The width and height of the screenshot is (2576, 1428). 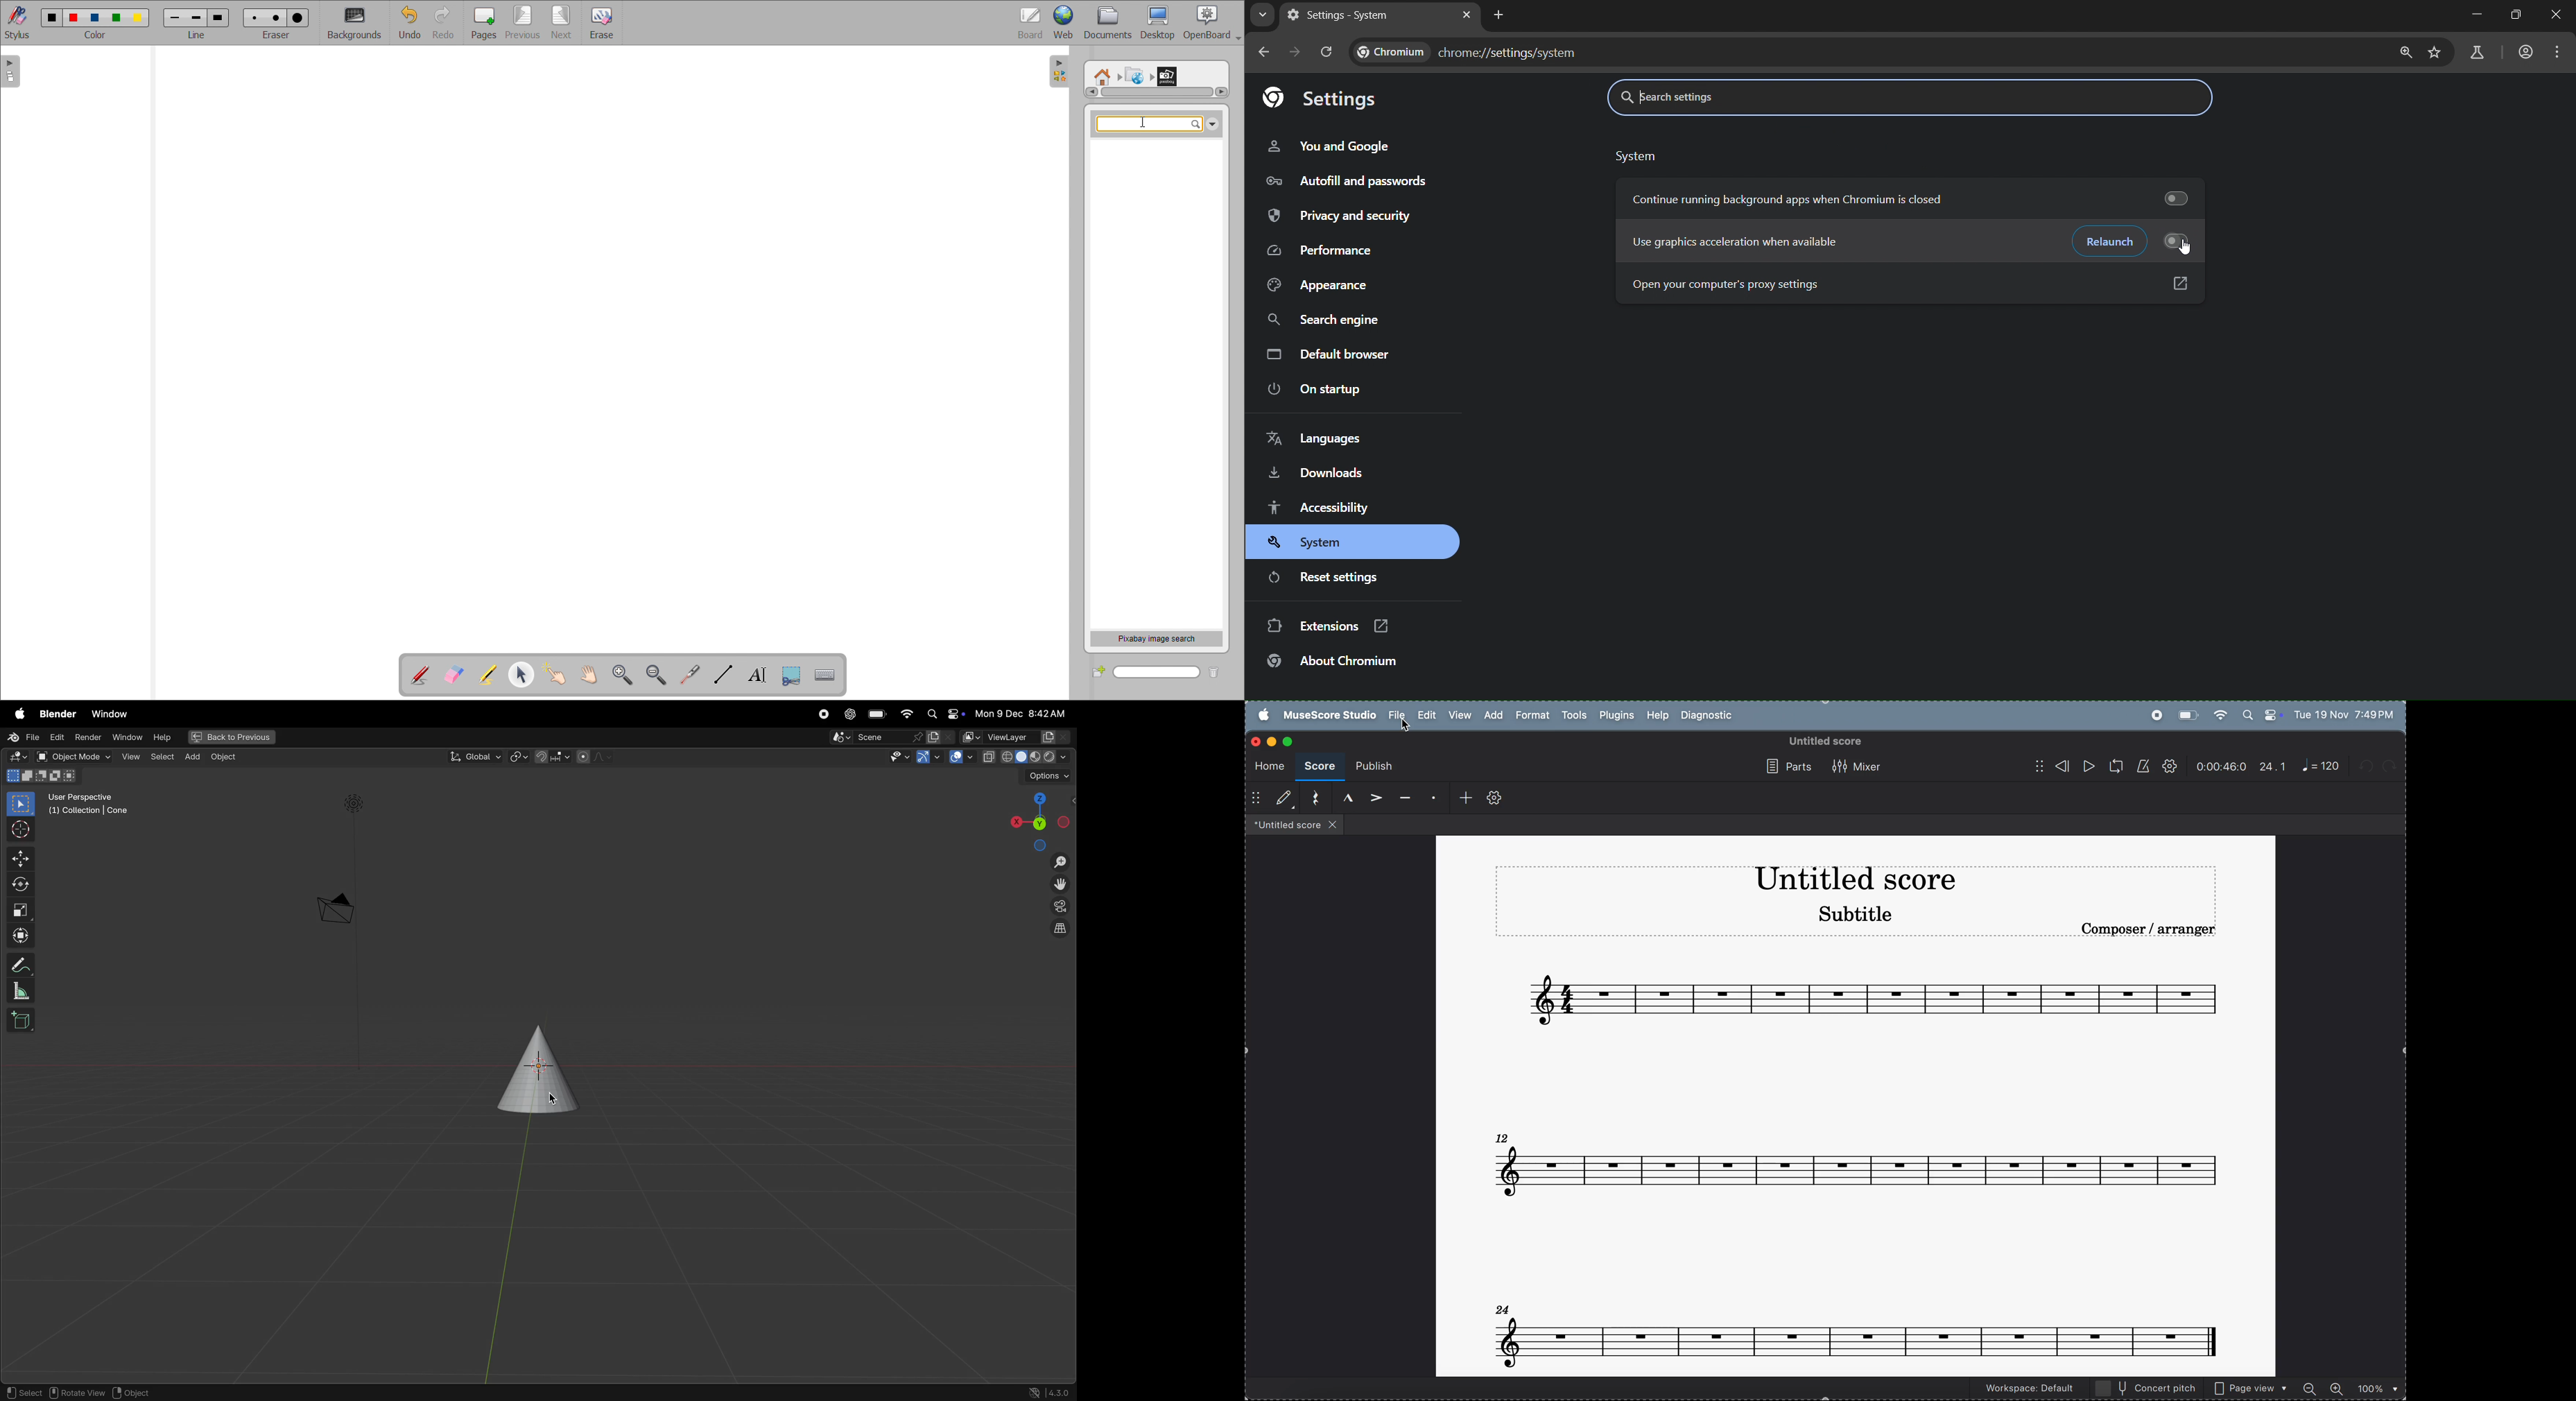 I want to click on maximize, so click(x=1290, y=742).